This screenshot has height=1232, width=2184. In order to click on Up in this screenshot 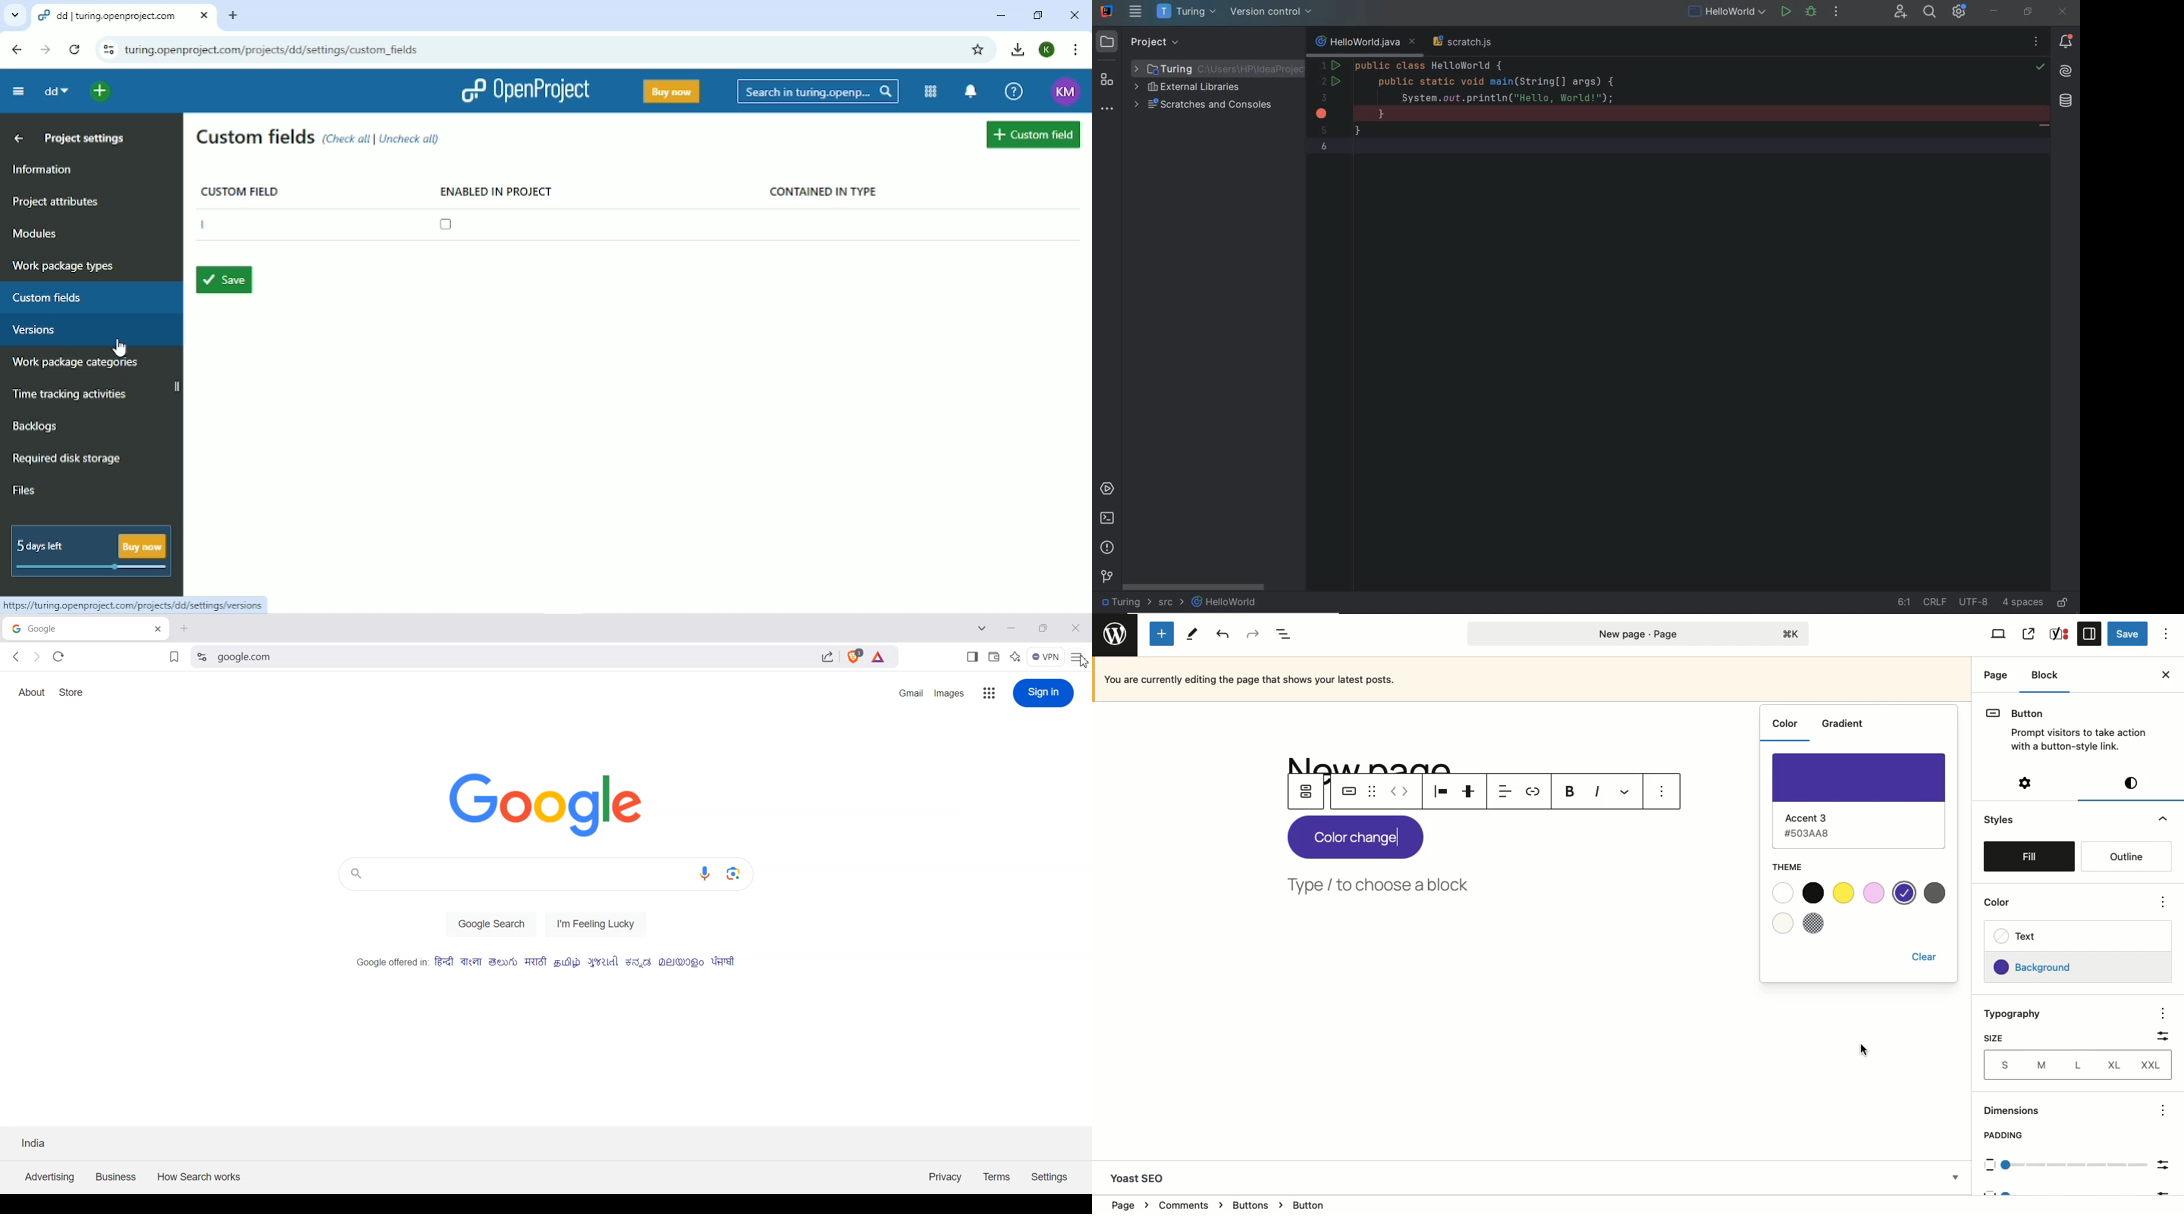, I will do `click(16, 138)`.